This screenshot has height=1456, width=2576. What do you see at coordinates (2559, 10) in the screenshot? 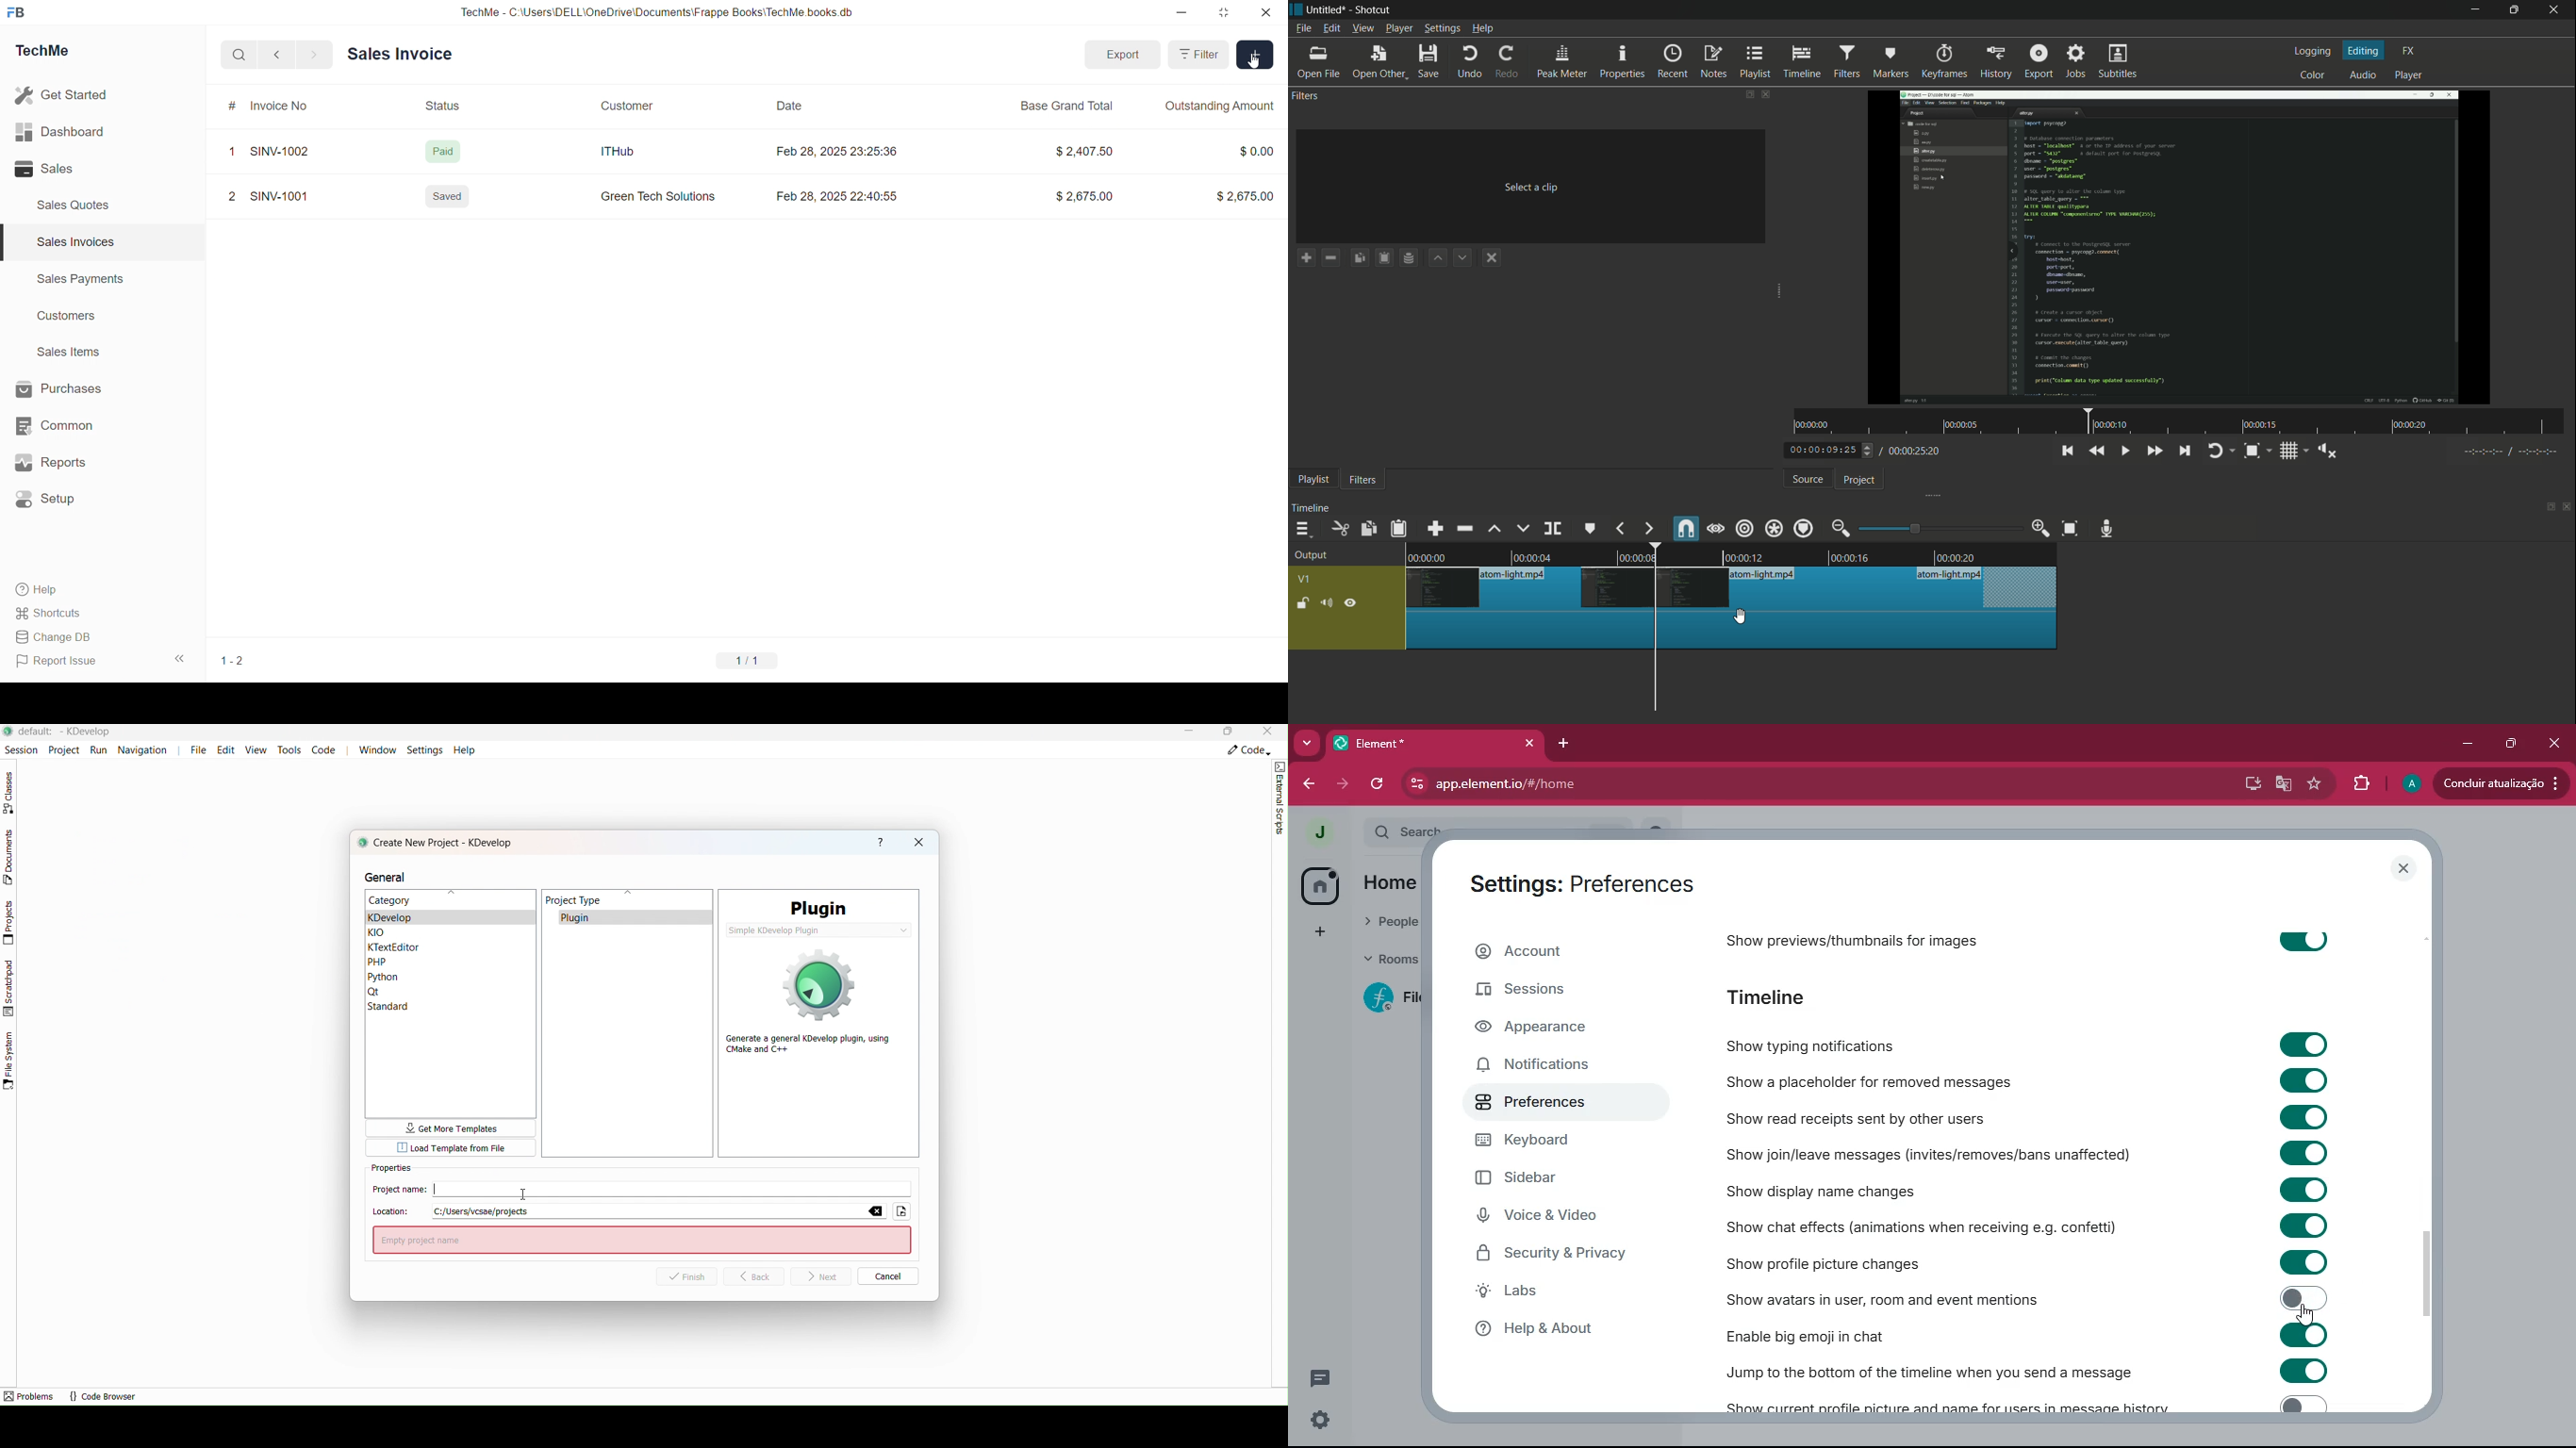
I see `close app` at bounding box center [2559, 10].